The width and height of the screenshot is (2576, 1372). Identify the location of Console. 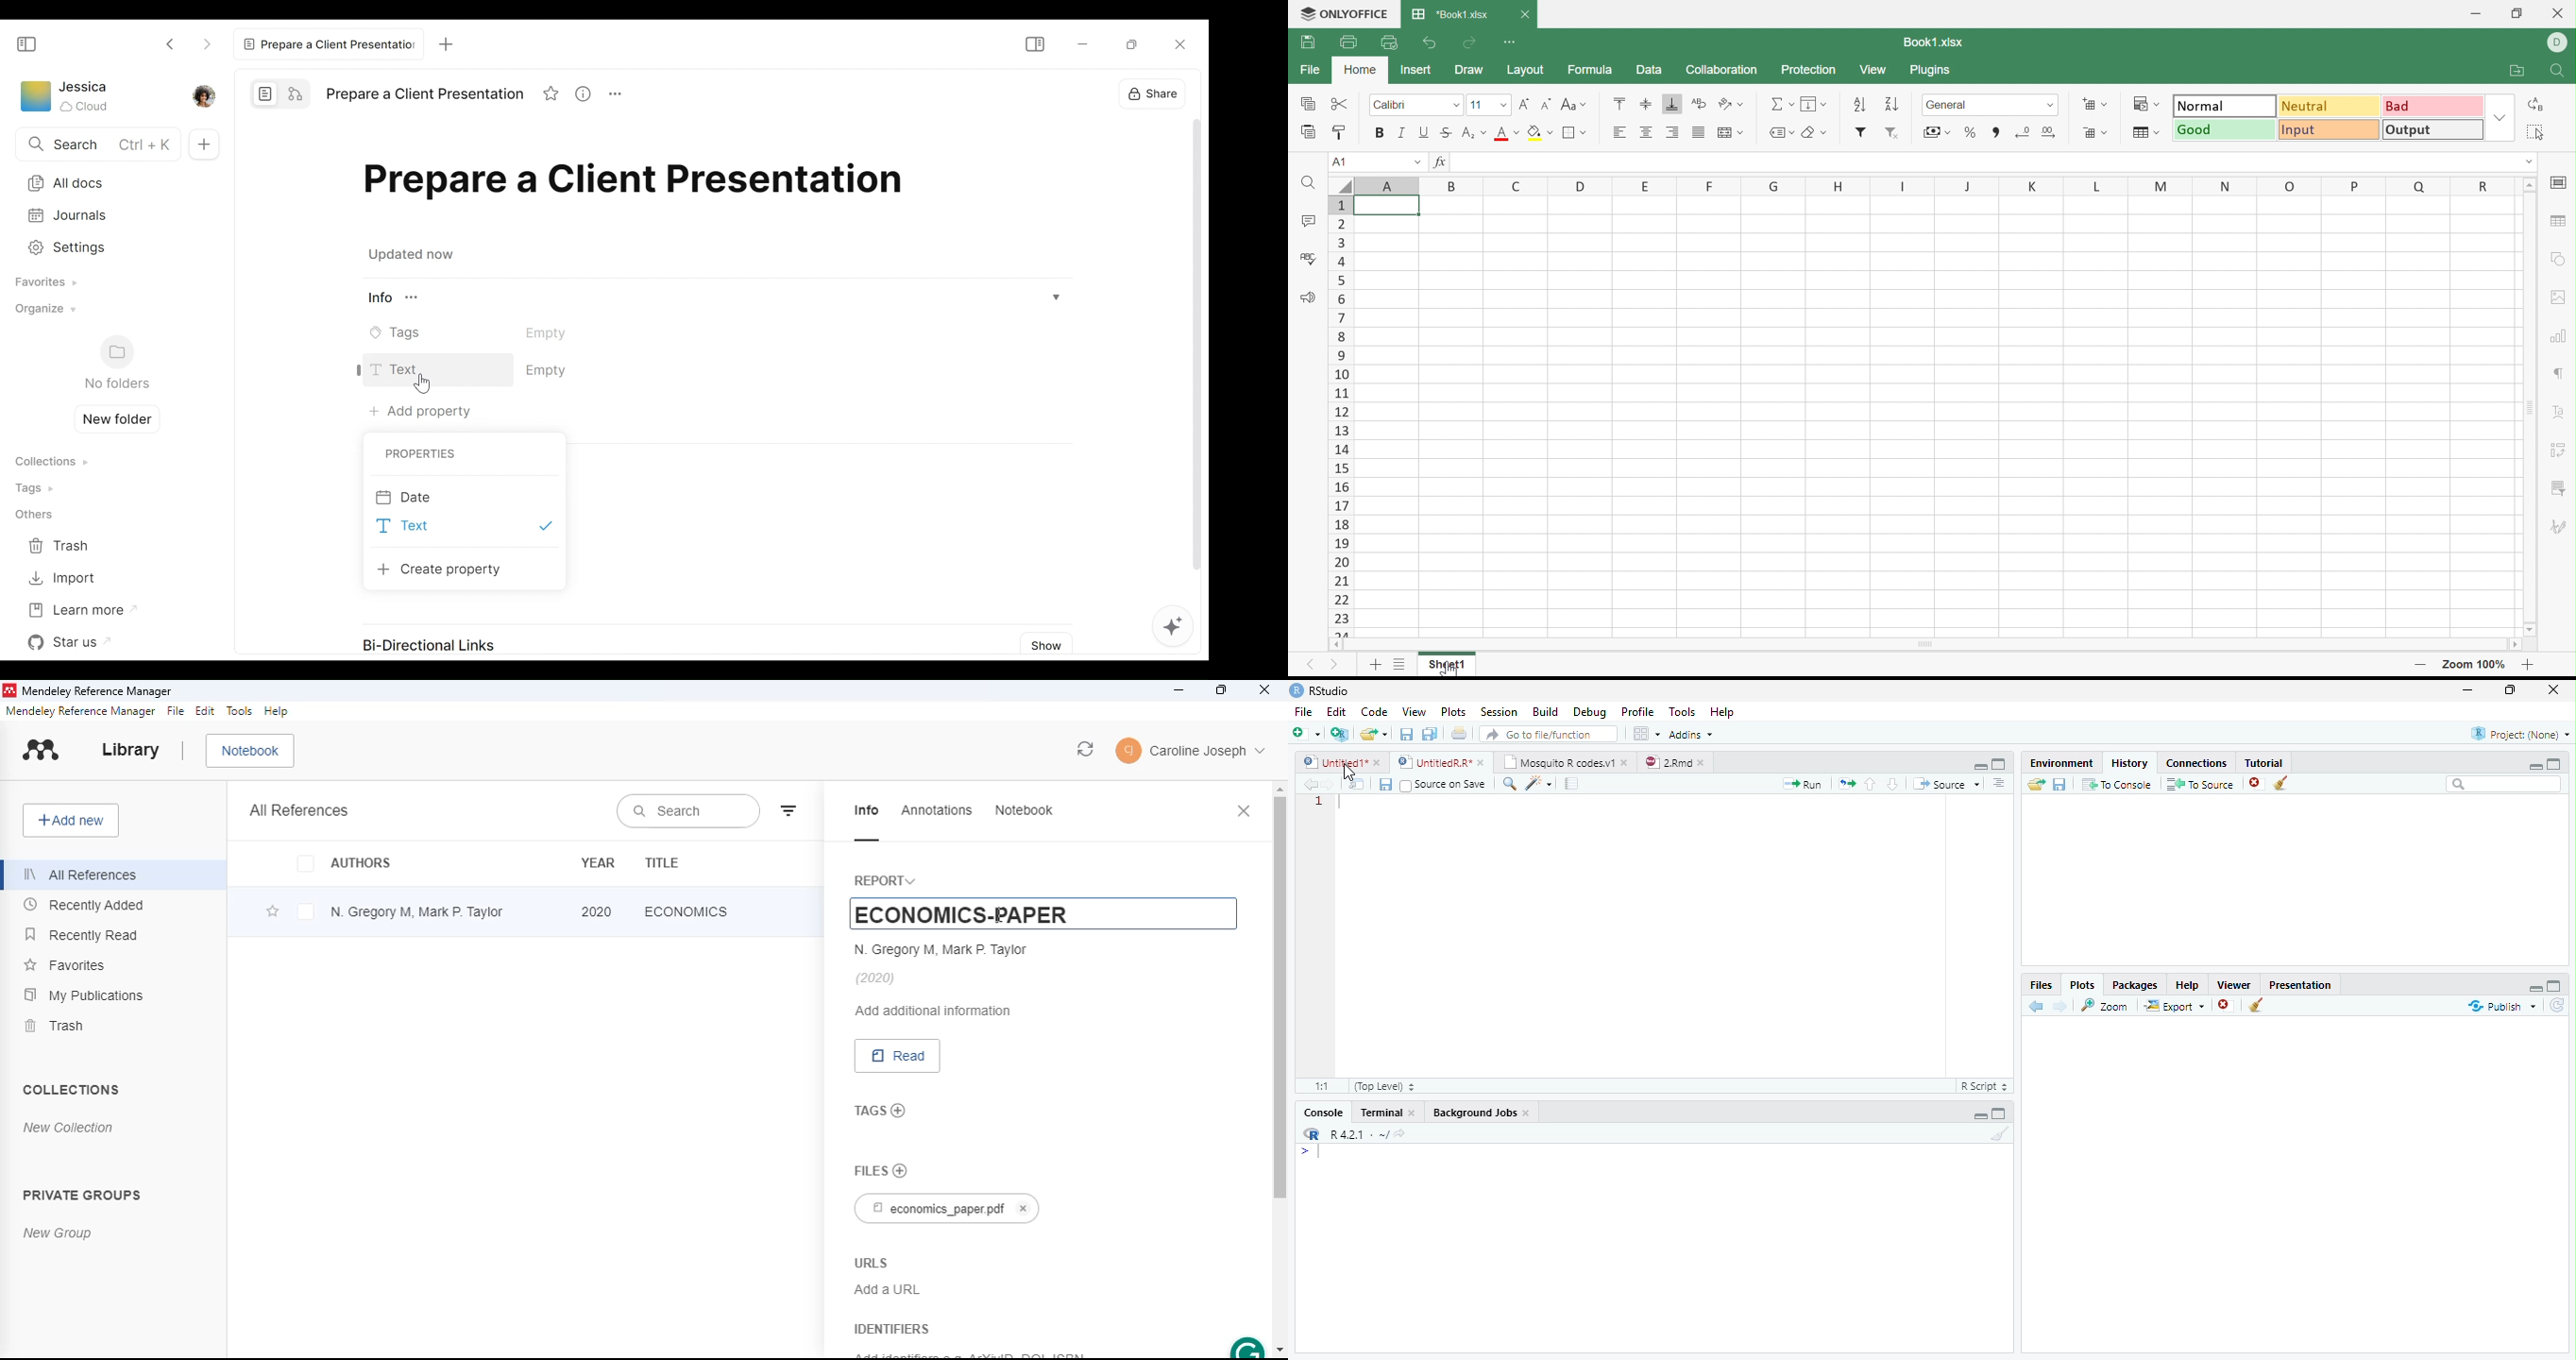
(1653, 1248).